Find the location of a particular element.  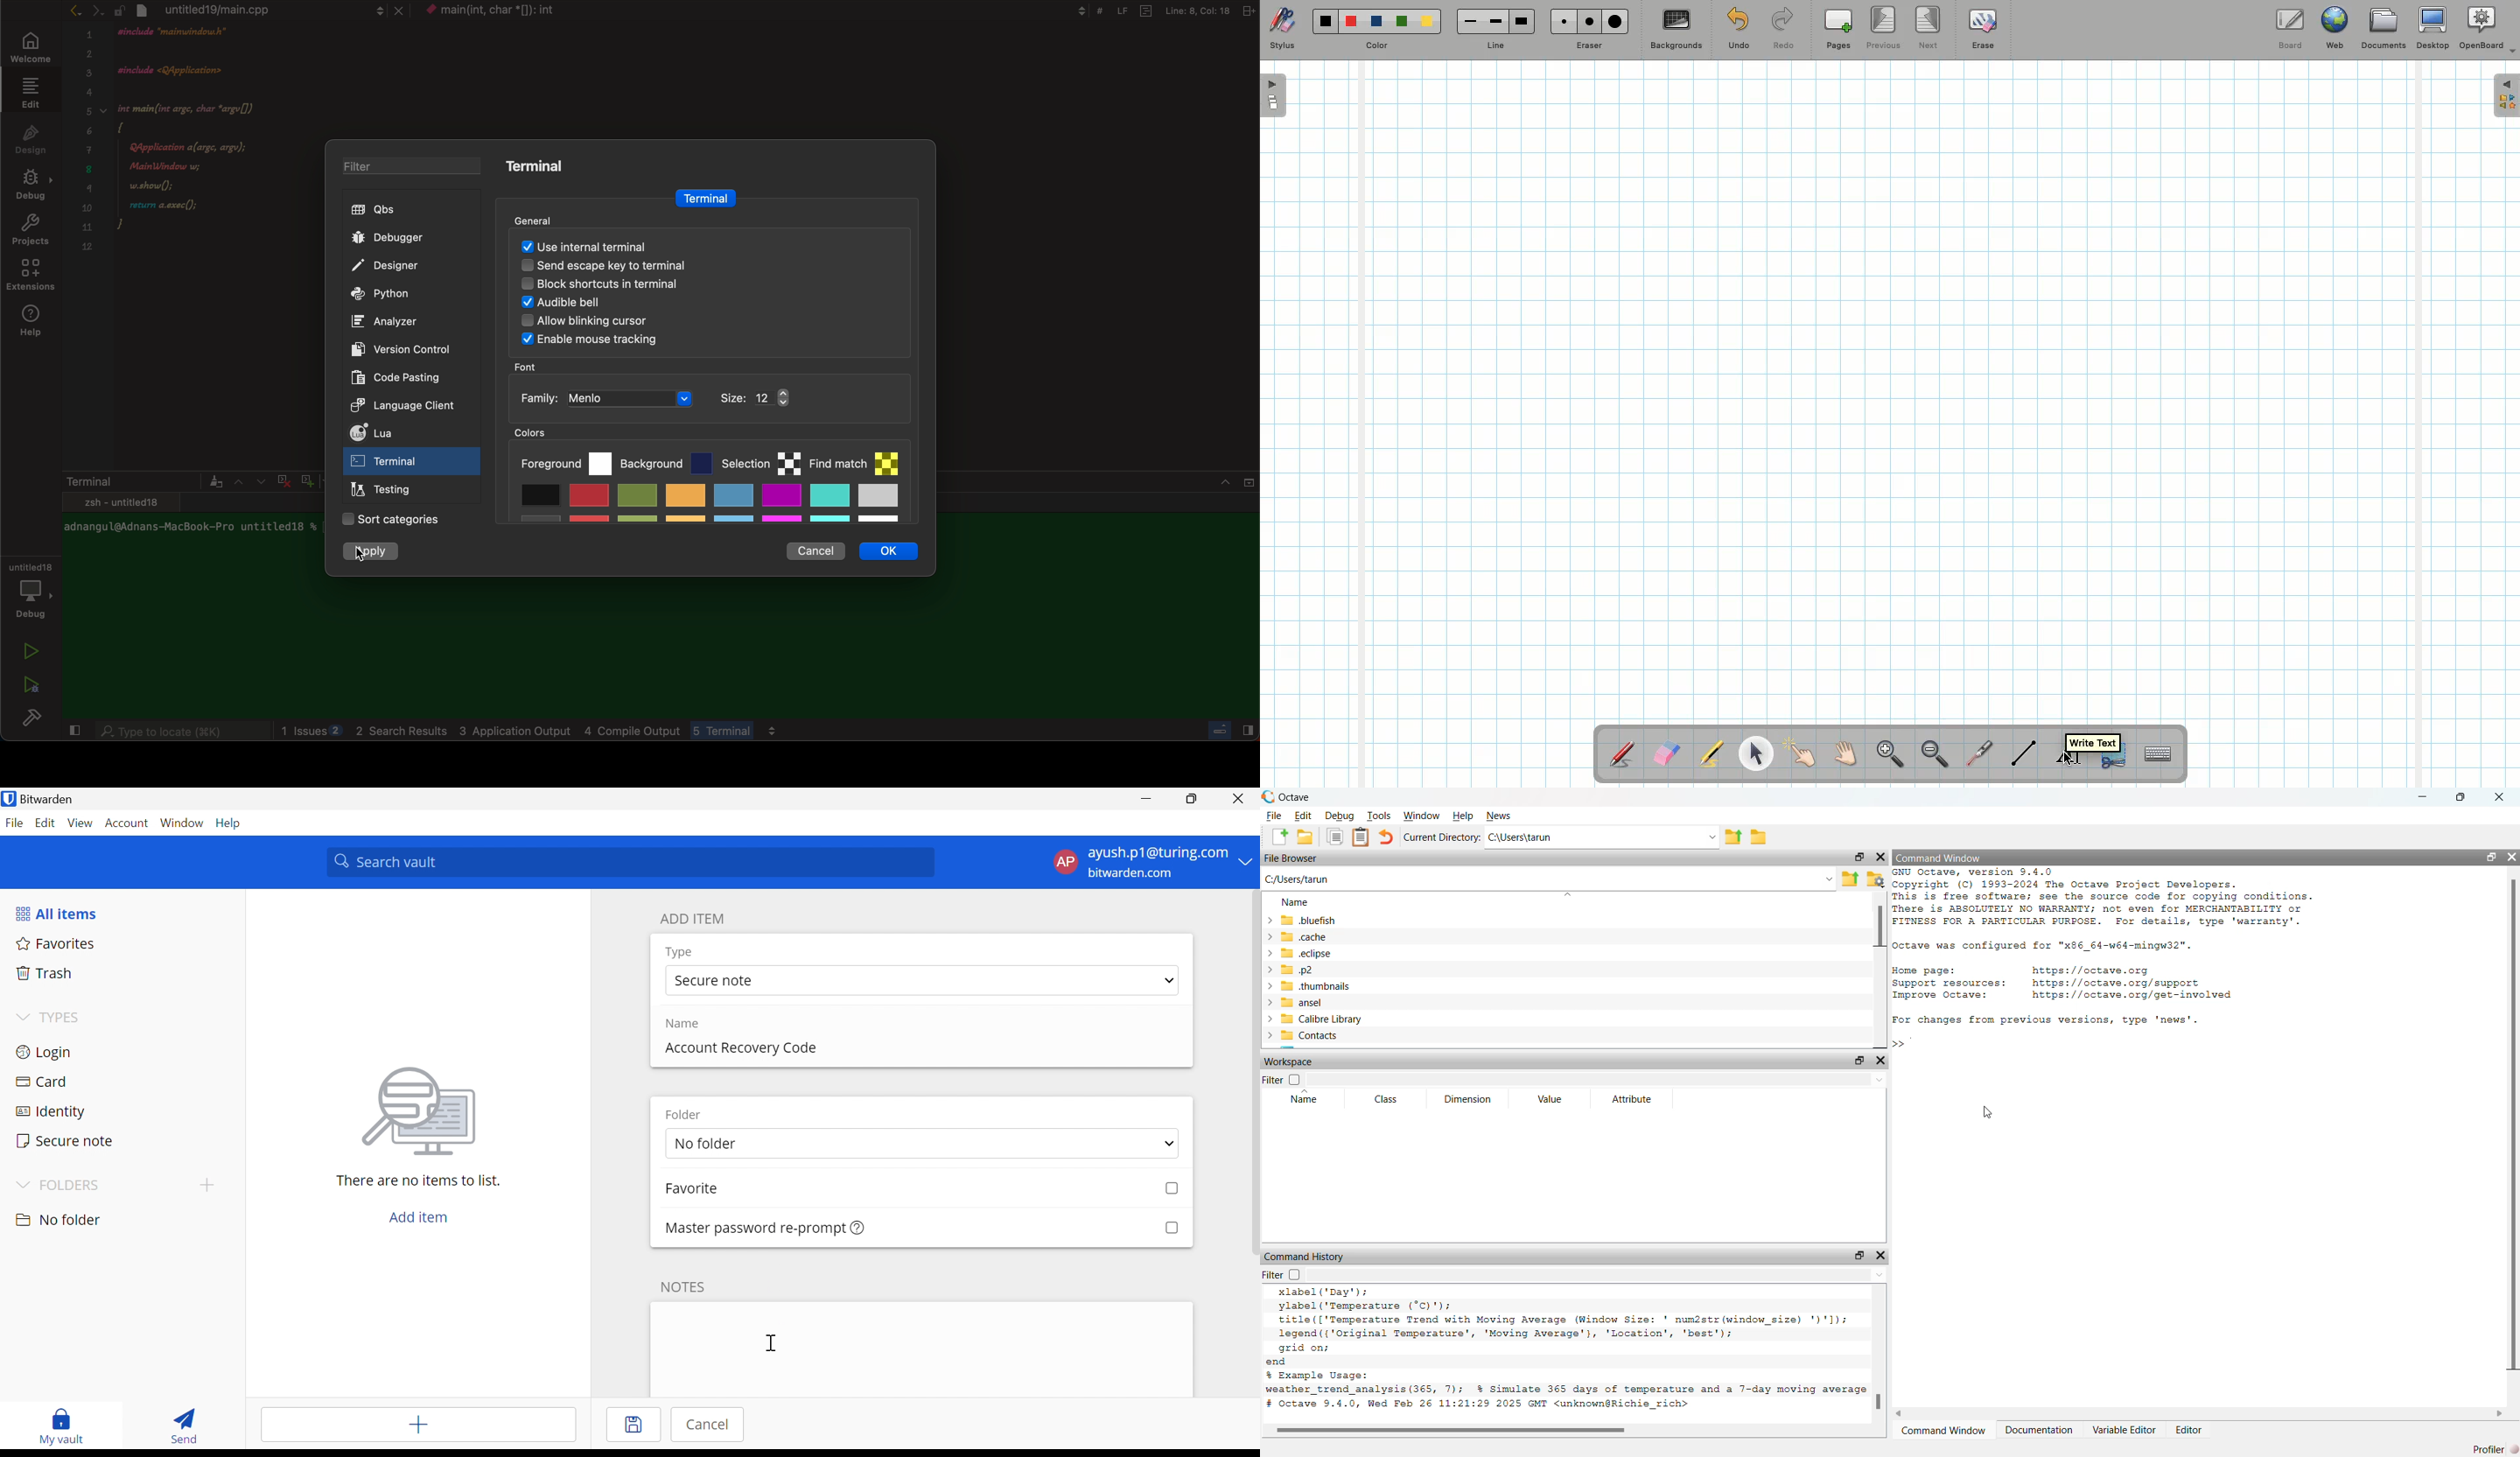

language client is located at coordinates (393, 404).